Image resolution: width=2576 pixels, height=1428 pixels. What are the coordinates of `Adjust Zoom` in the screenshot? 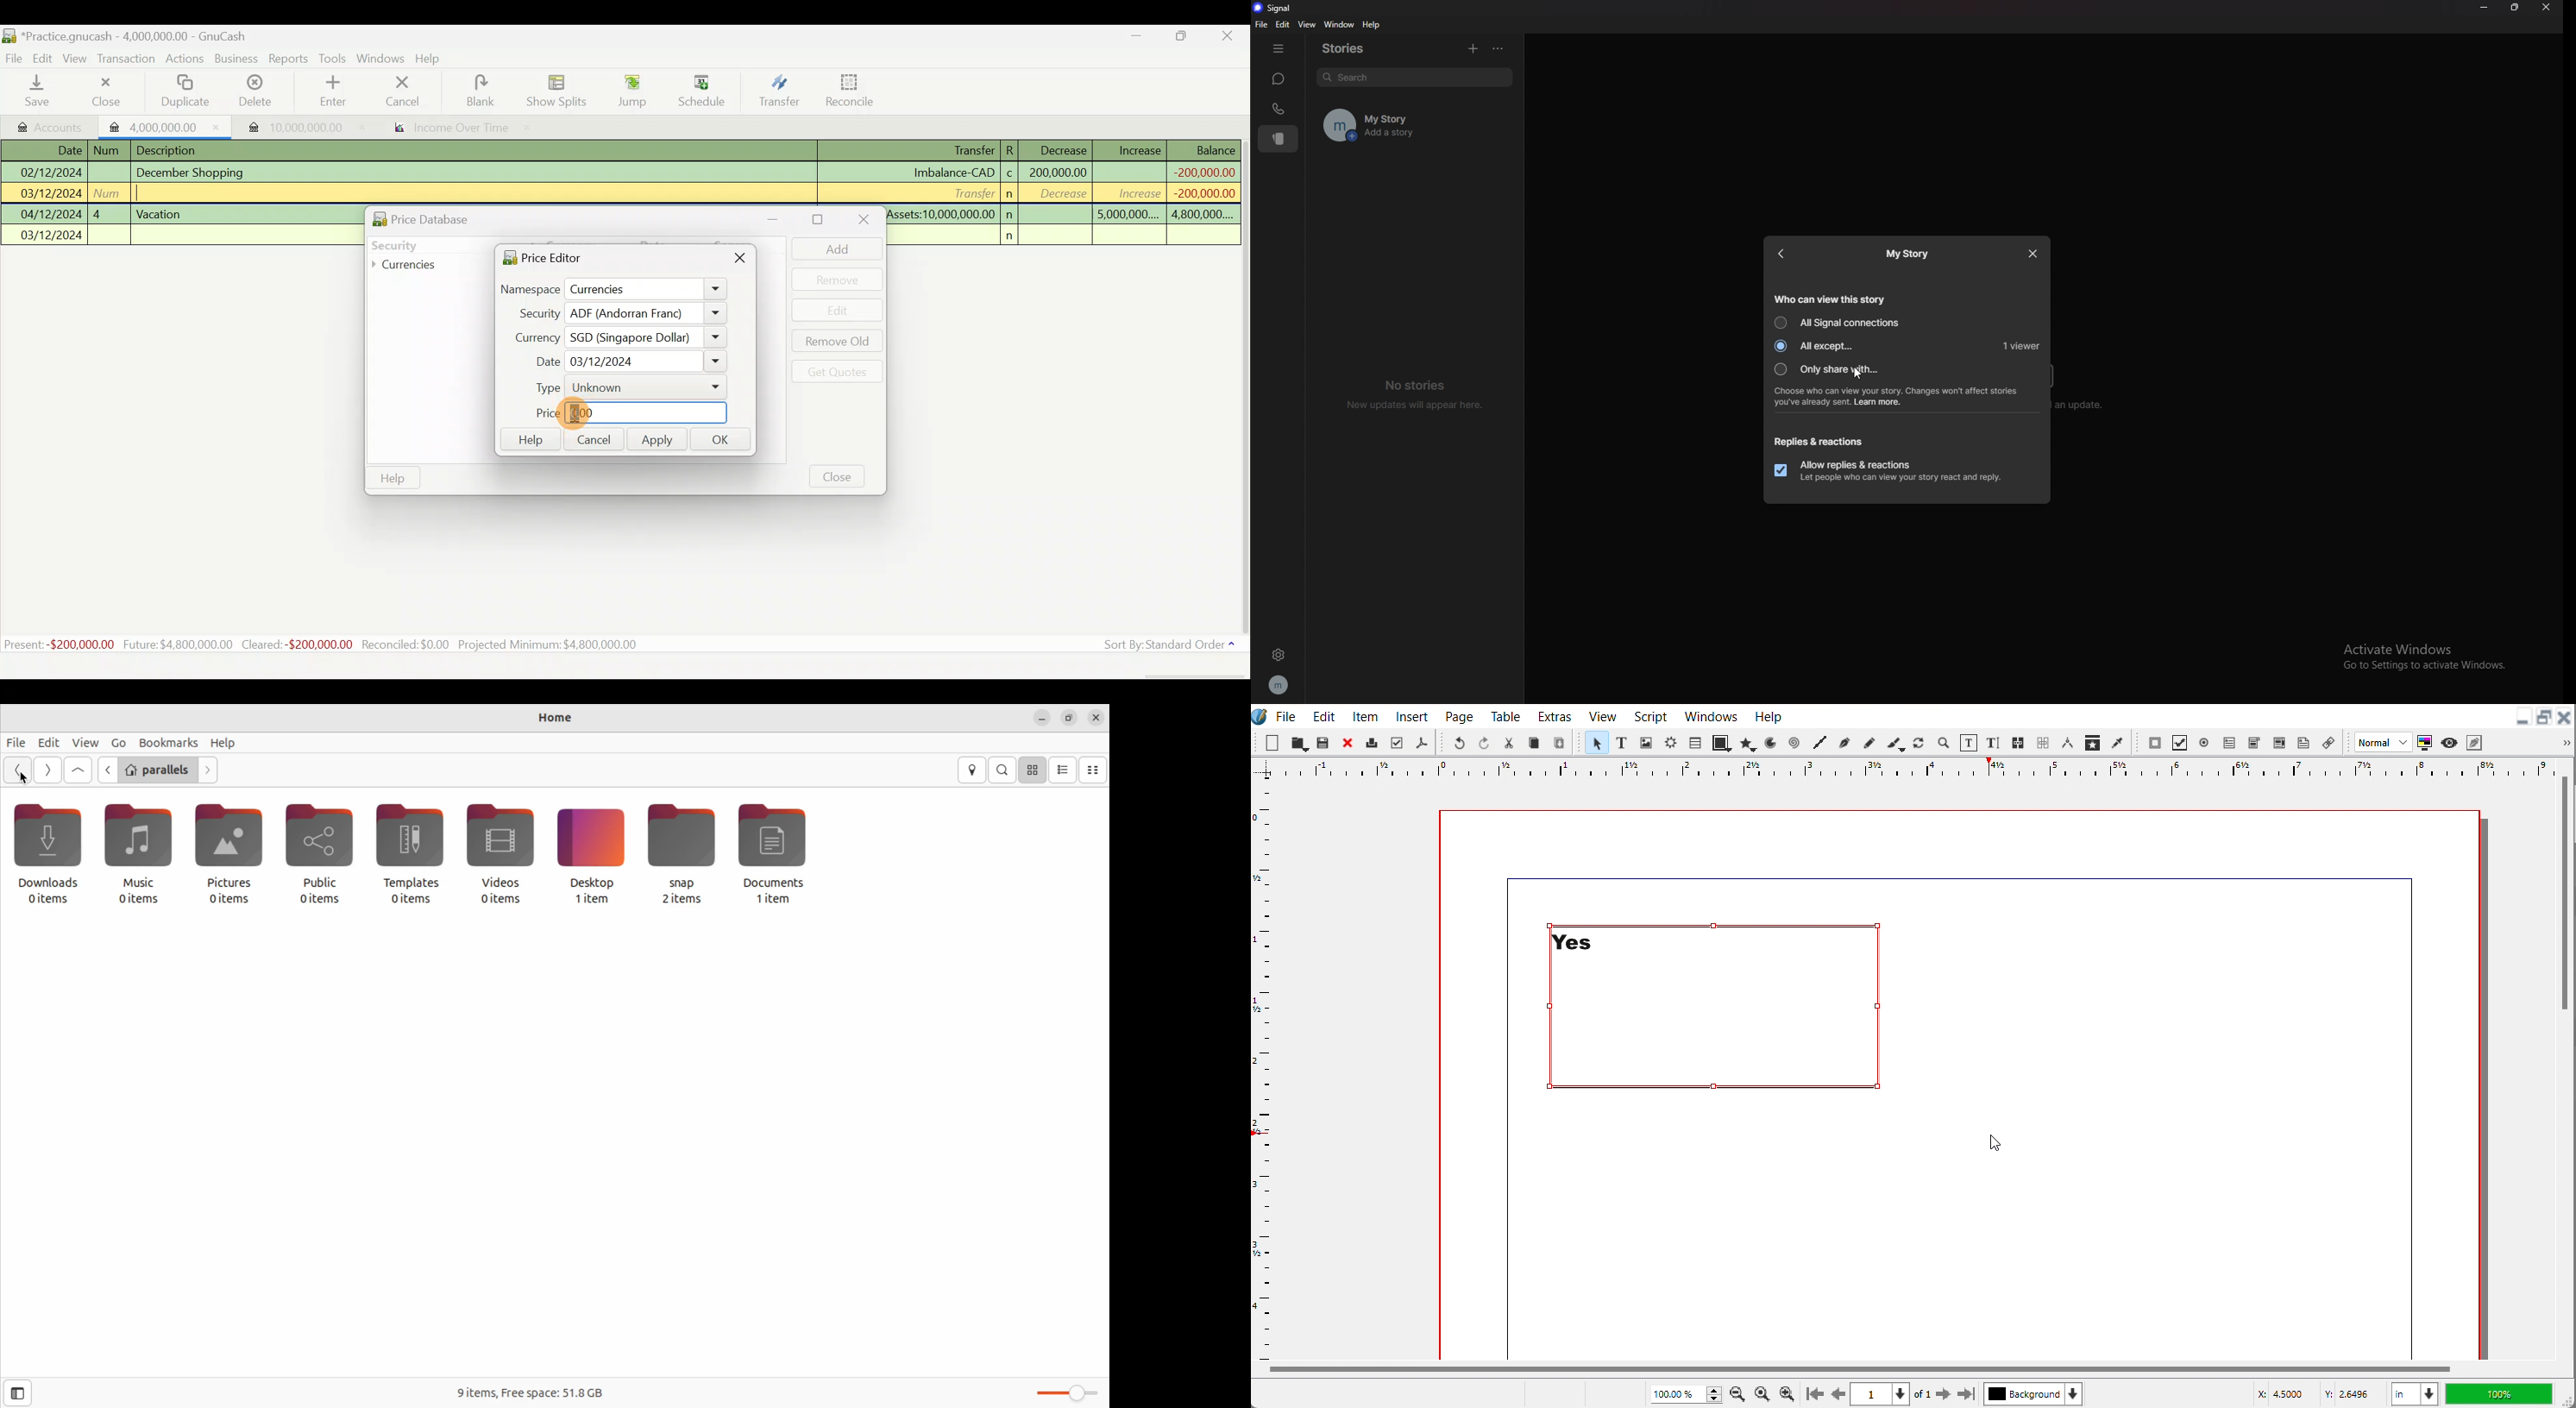 It's located at (1687, 1394).